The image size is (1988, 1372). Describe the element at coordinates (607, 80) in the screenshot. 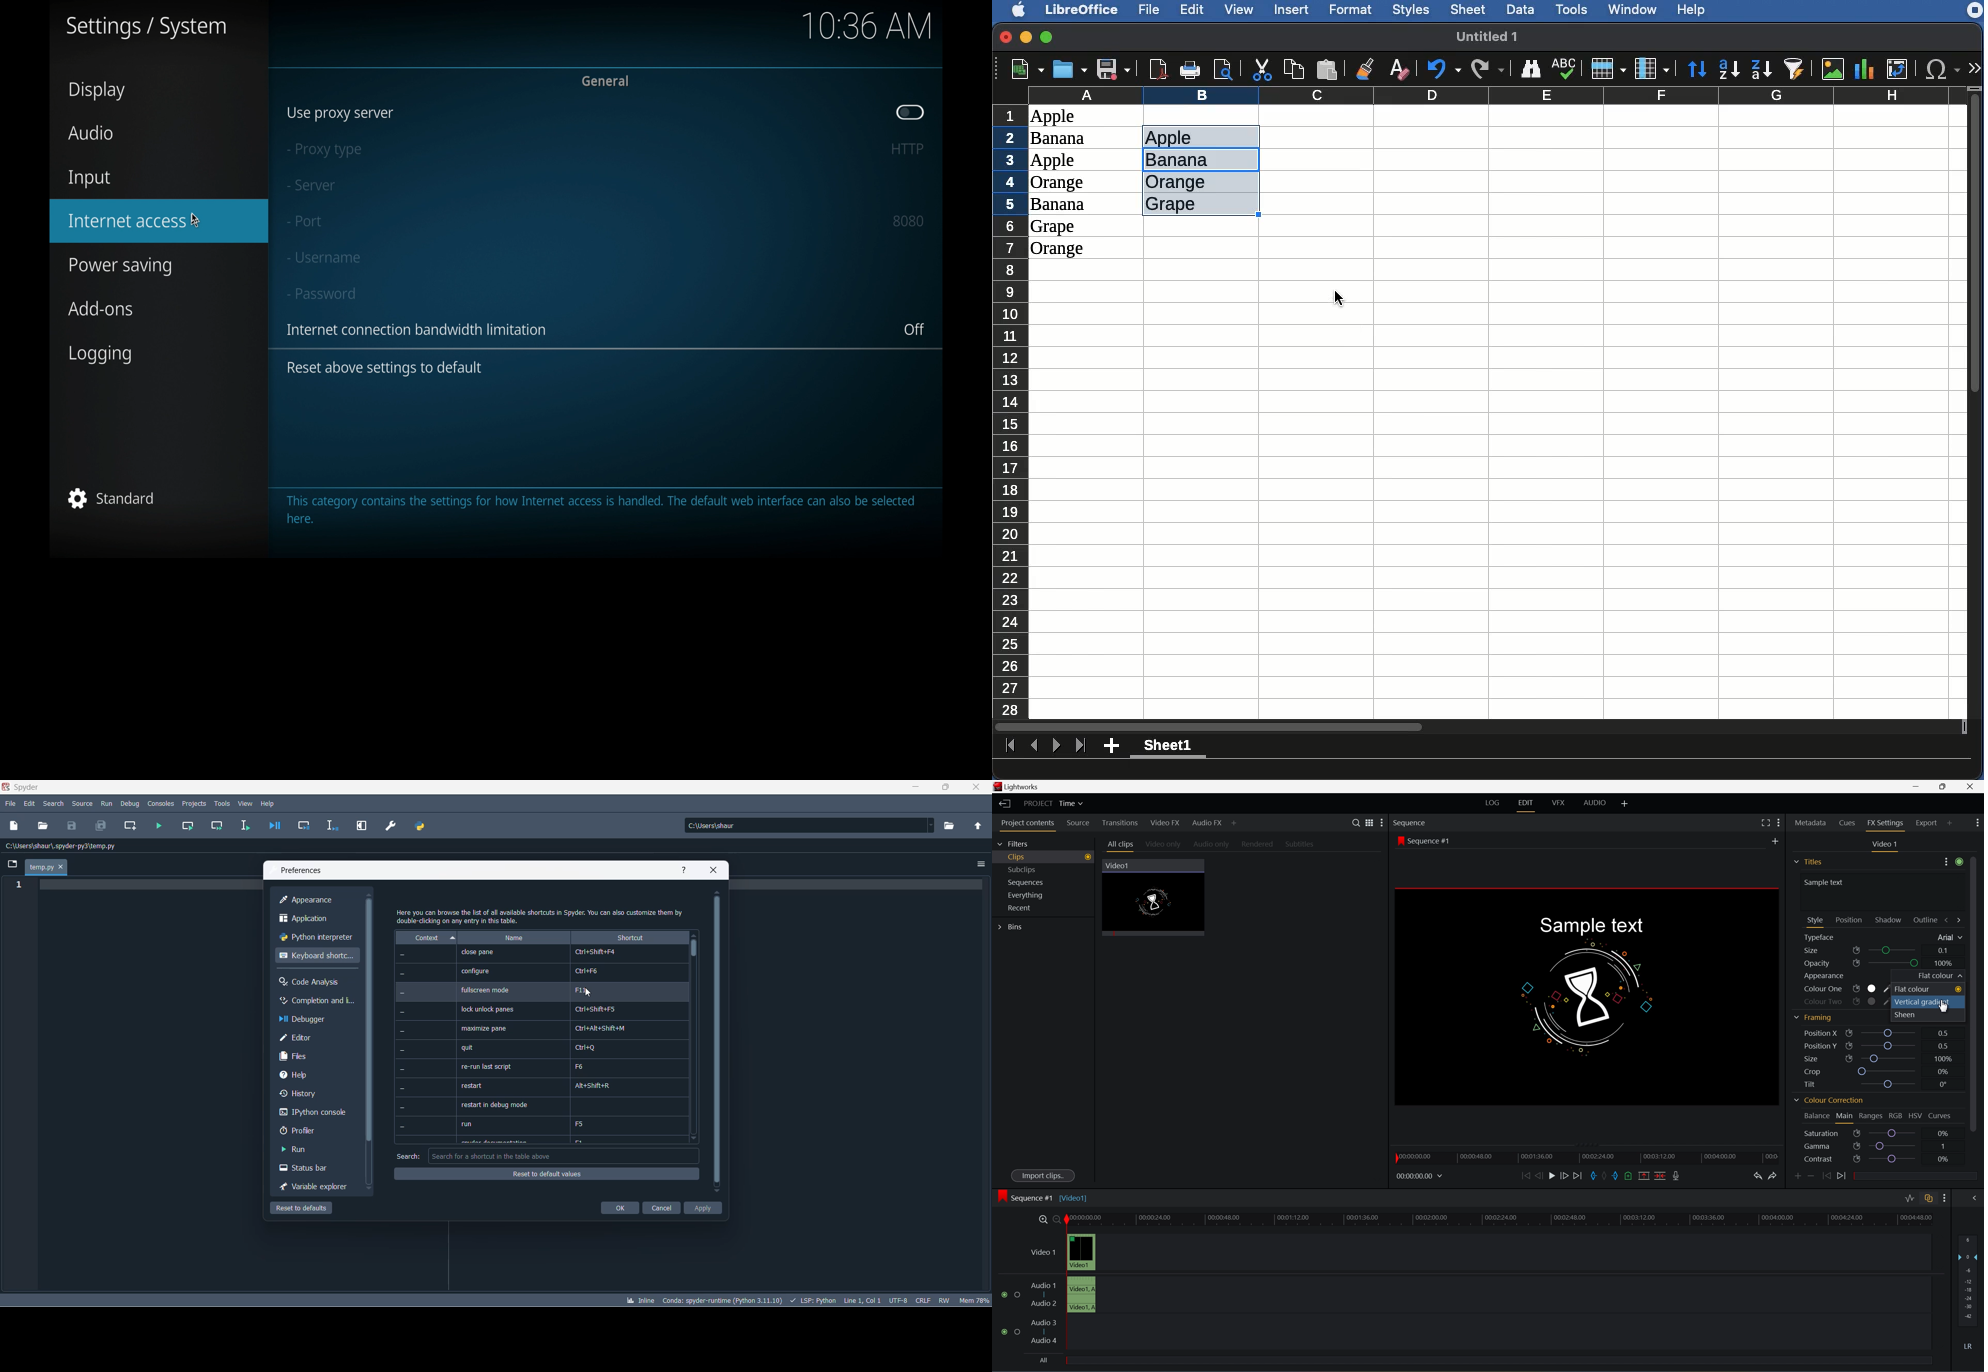

I see `general` at that location.